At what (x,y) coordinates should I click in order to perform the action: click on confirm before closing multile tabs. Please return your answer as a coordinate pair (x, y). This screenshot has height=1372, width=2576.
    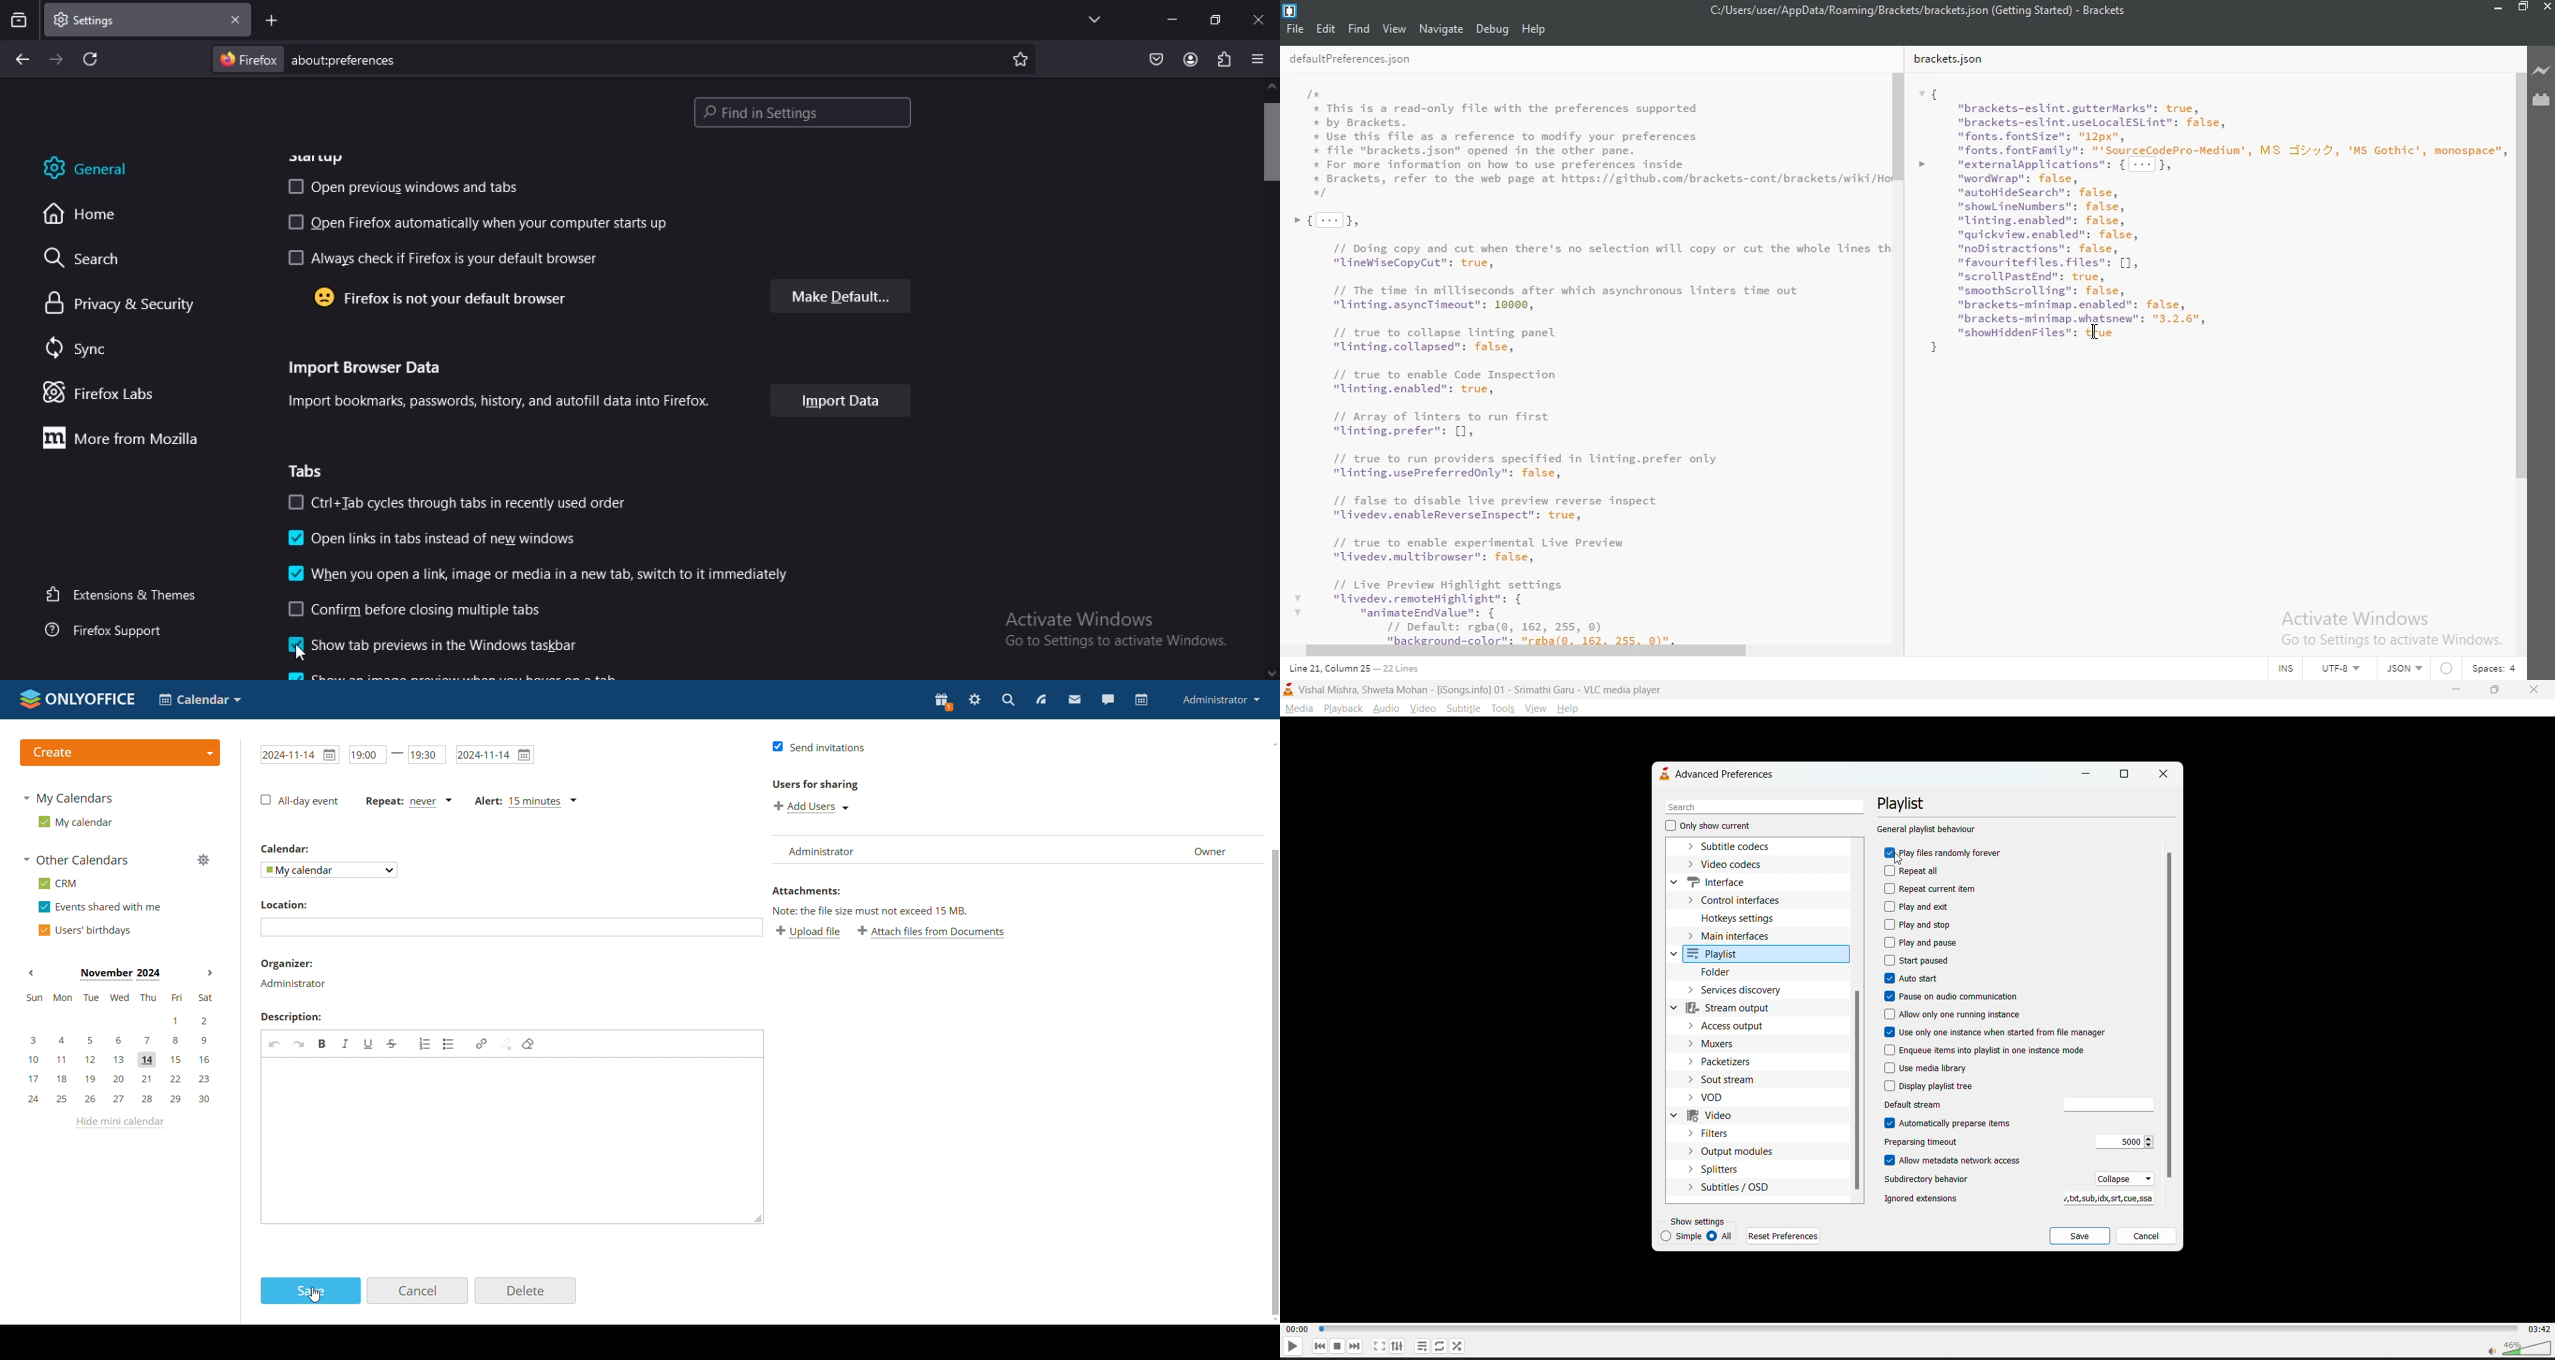
    Looking at the image, I should click on (412, 608).